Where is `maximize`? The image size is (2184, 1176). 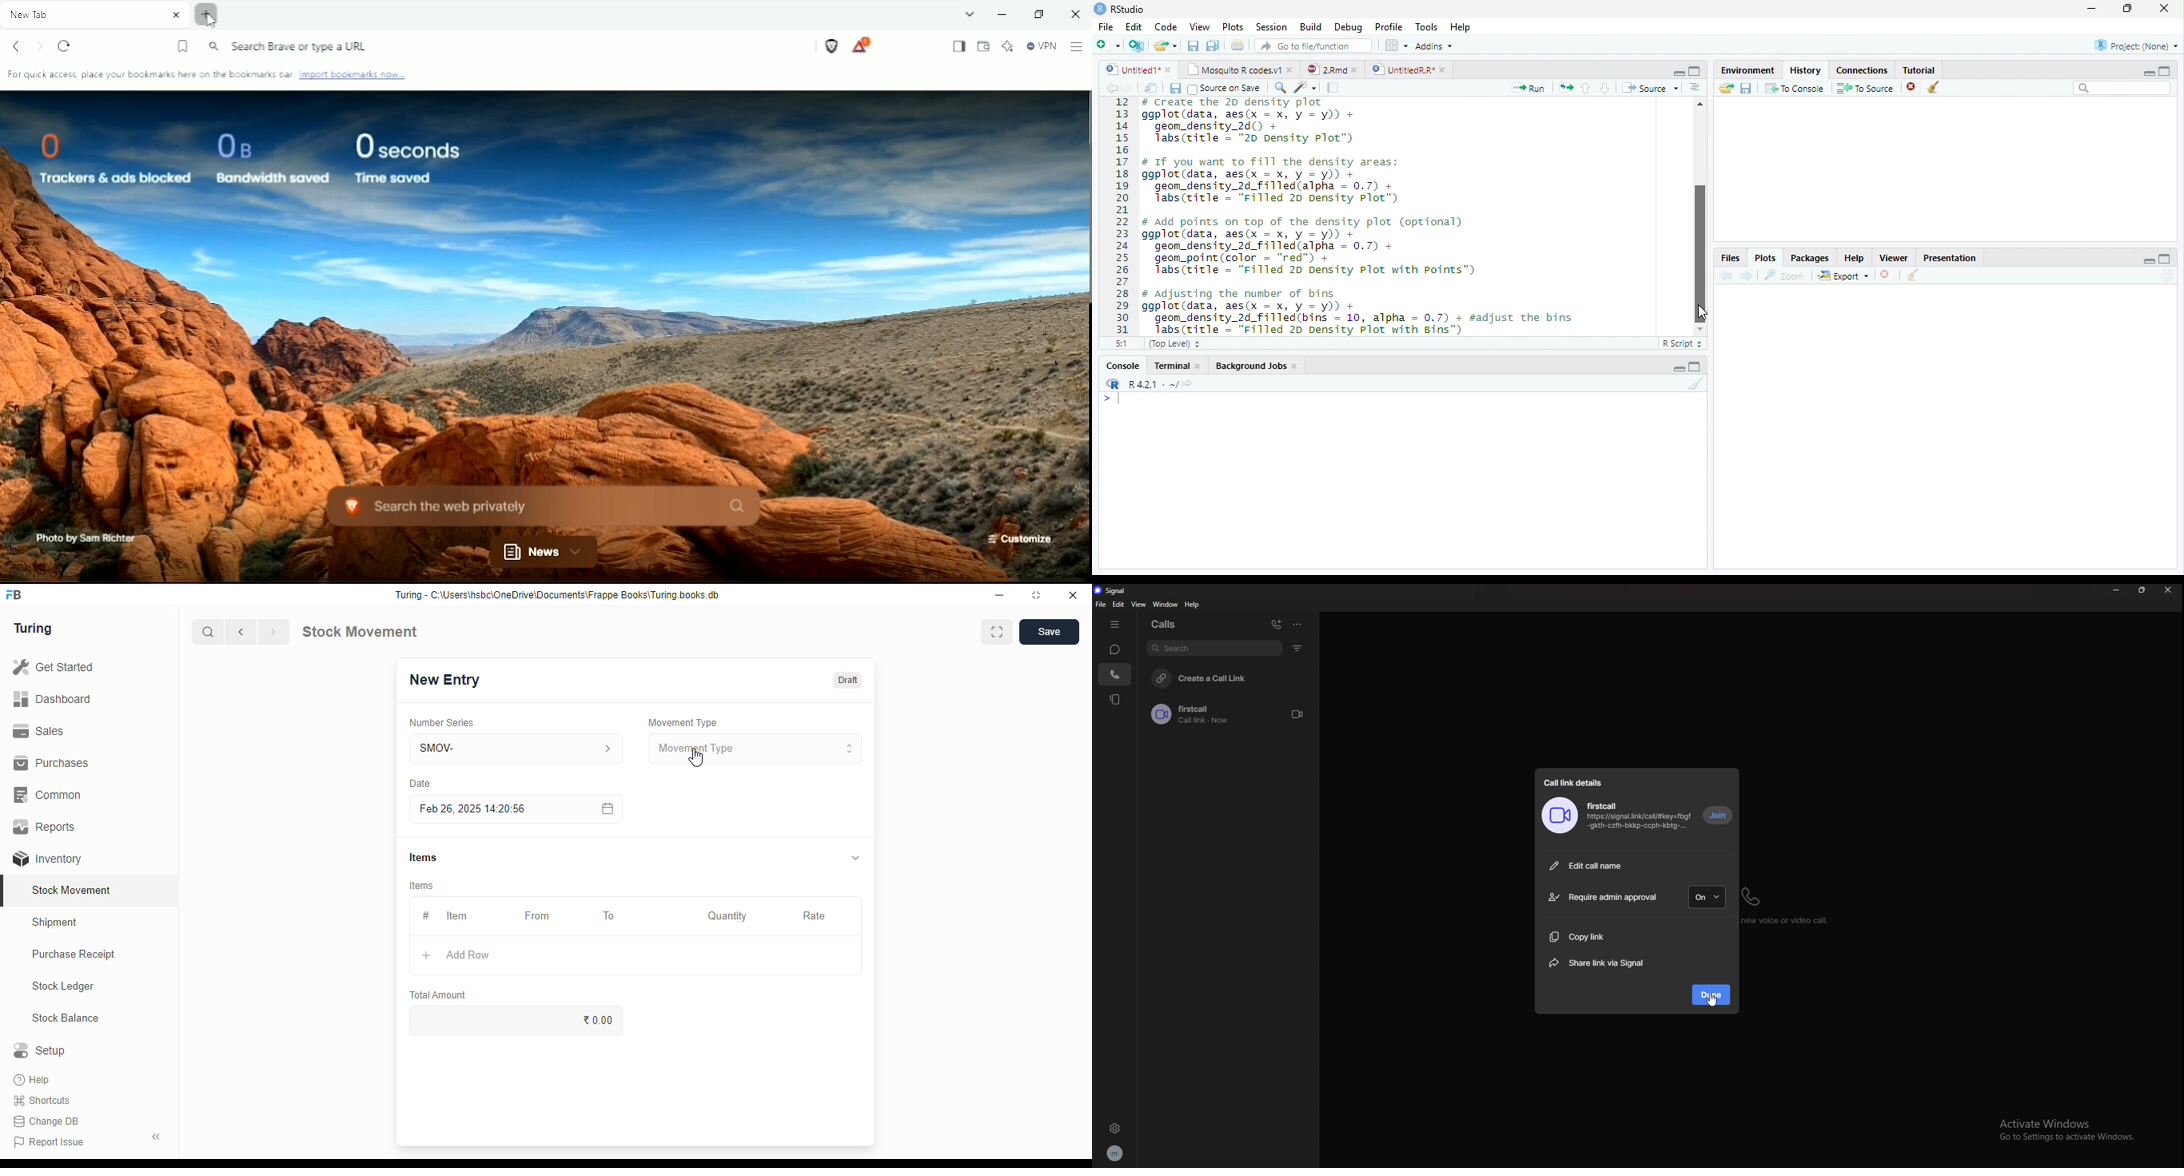
maximize is located at coordinates (1696, 367).